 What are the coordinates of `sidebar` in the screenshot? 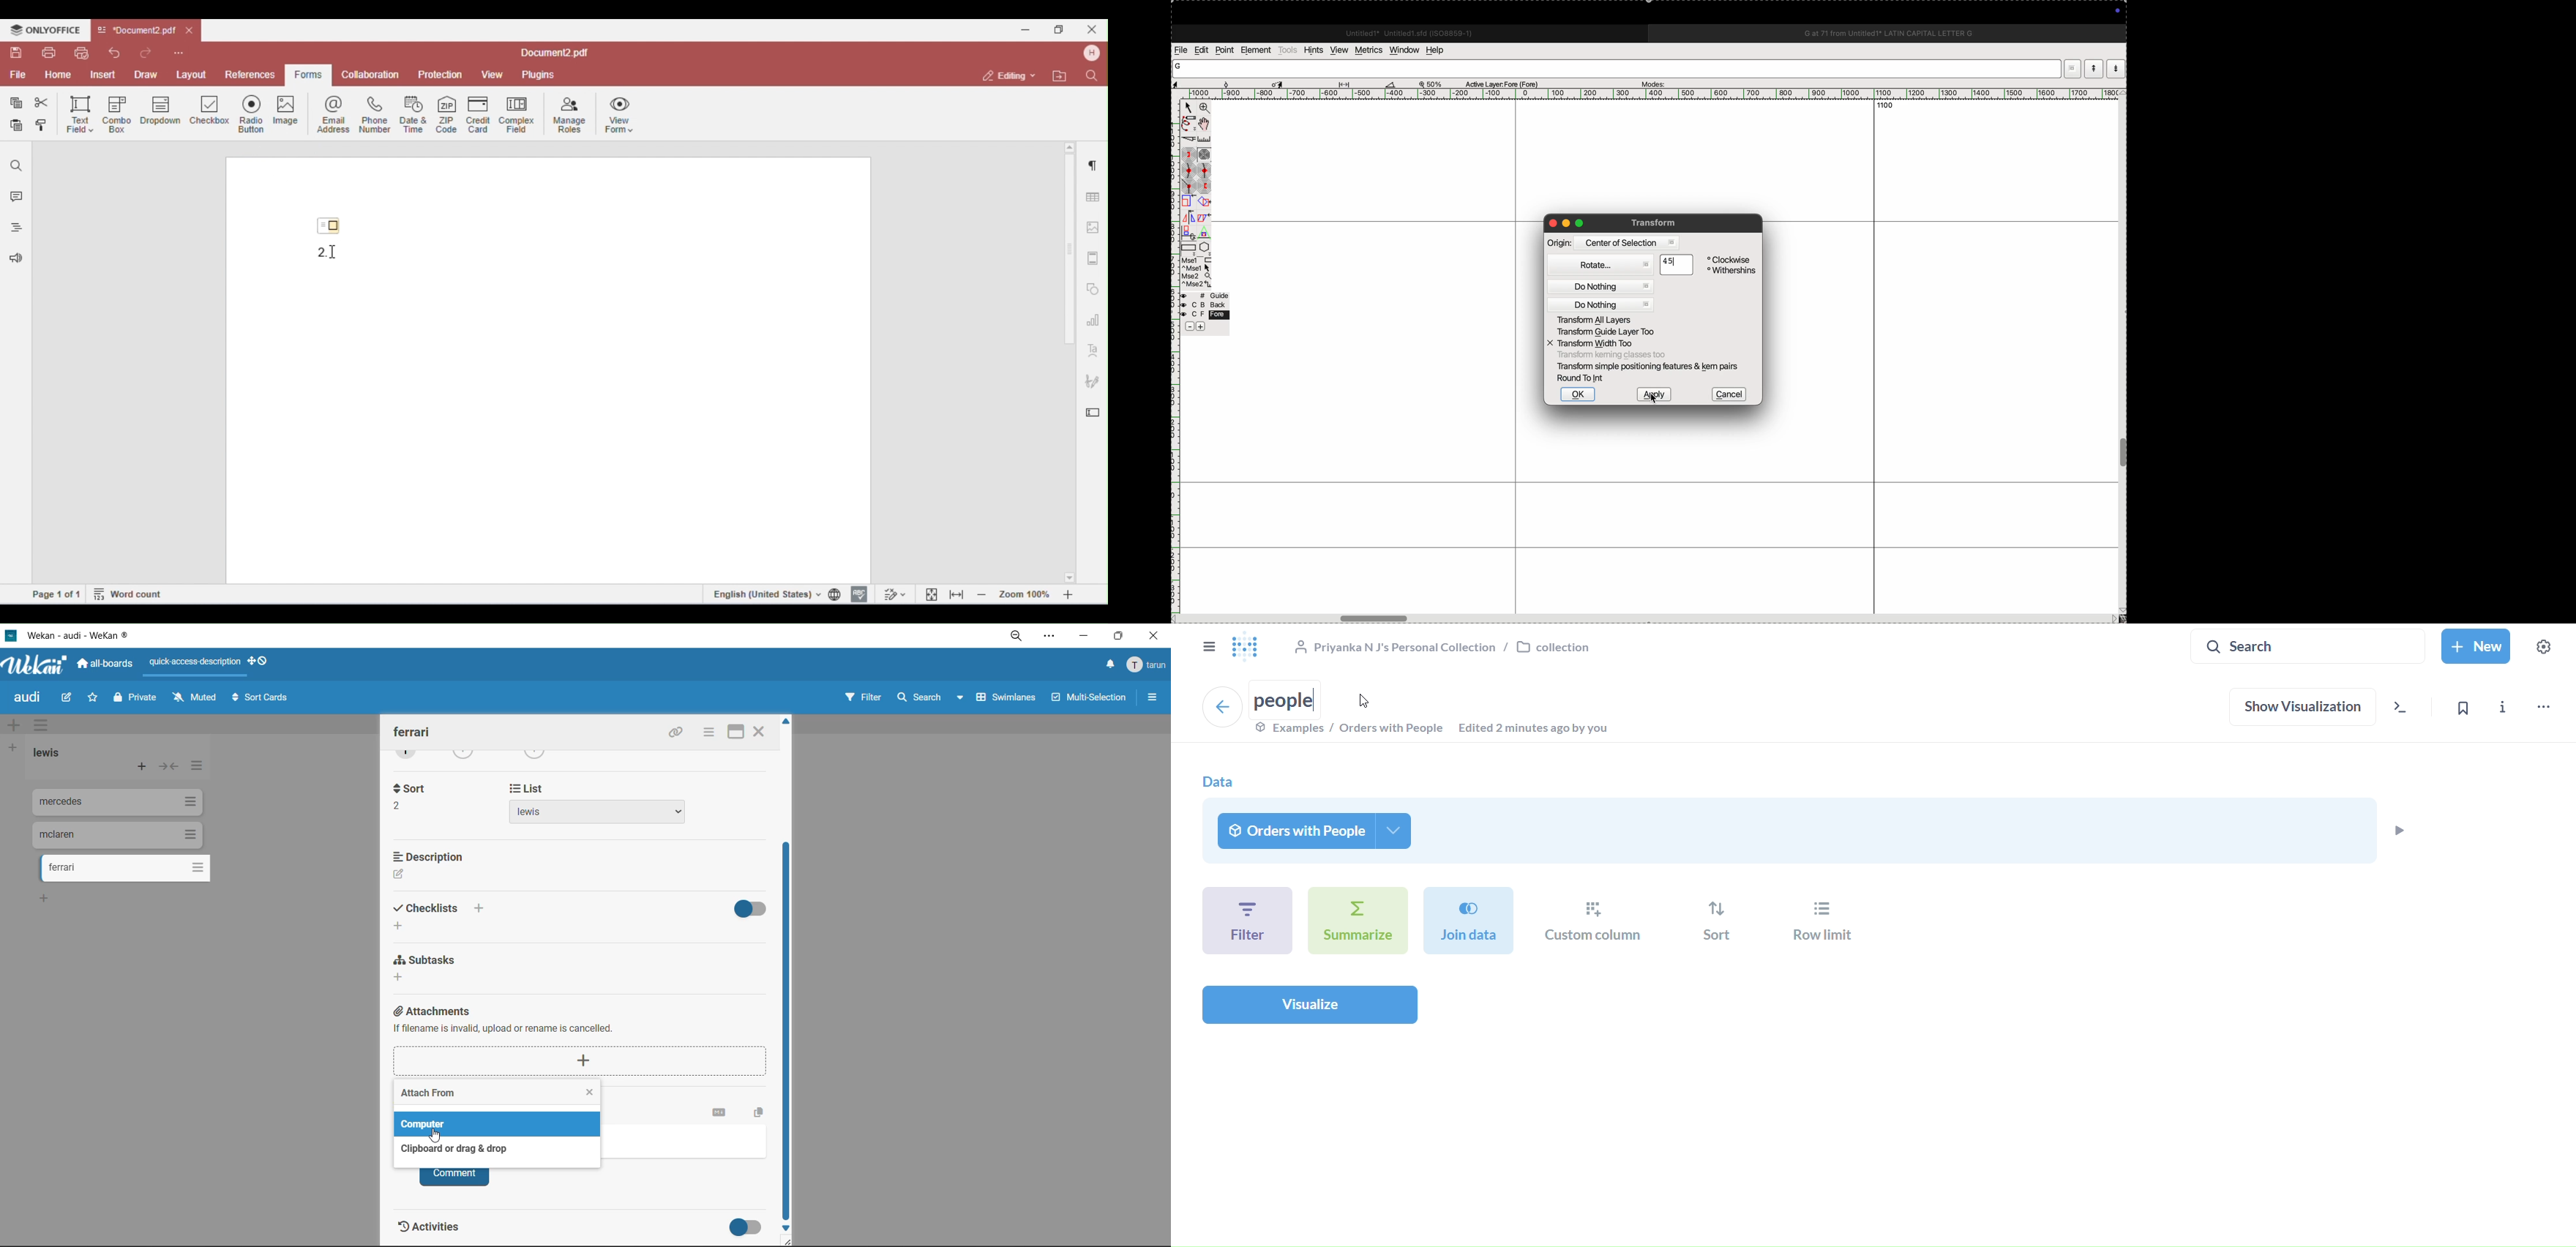 It's located at (1151, 697).